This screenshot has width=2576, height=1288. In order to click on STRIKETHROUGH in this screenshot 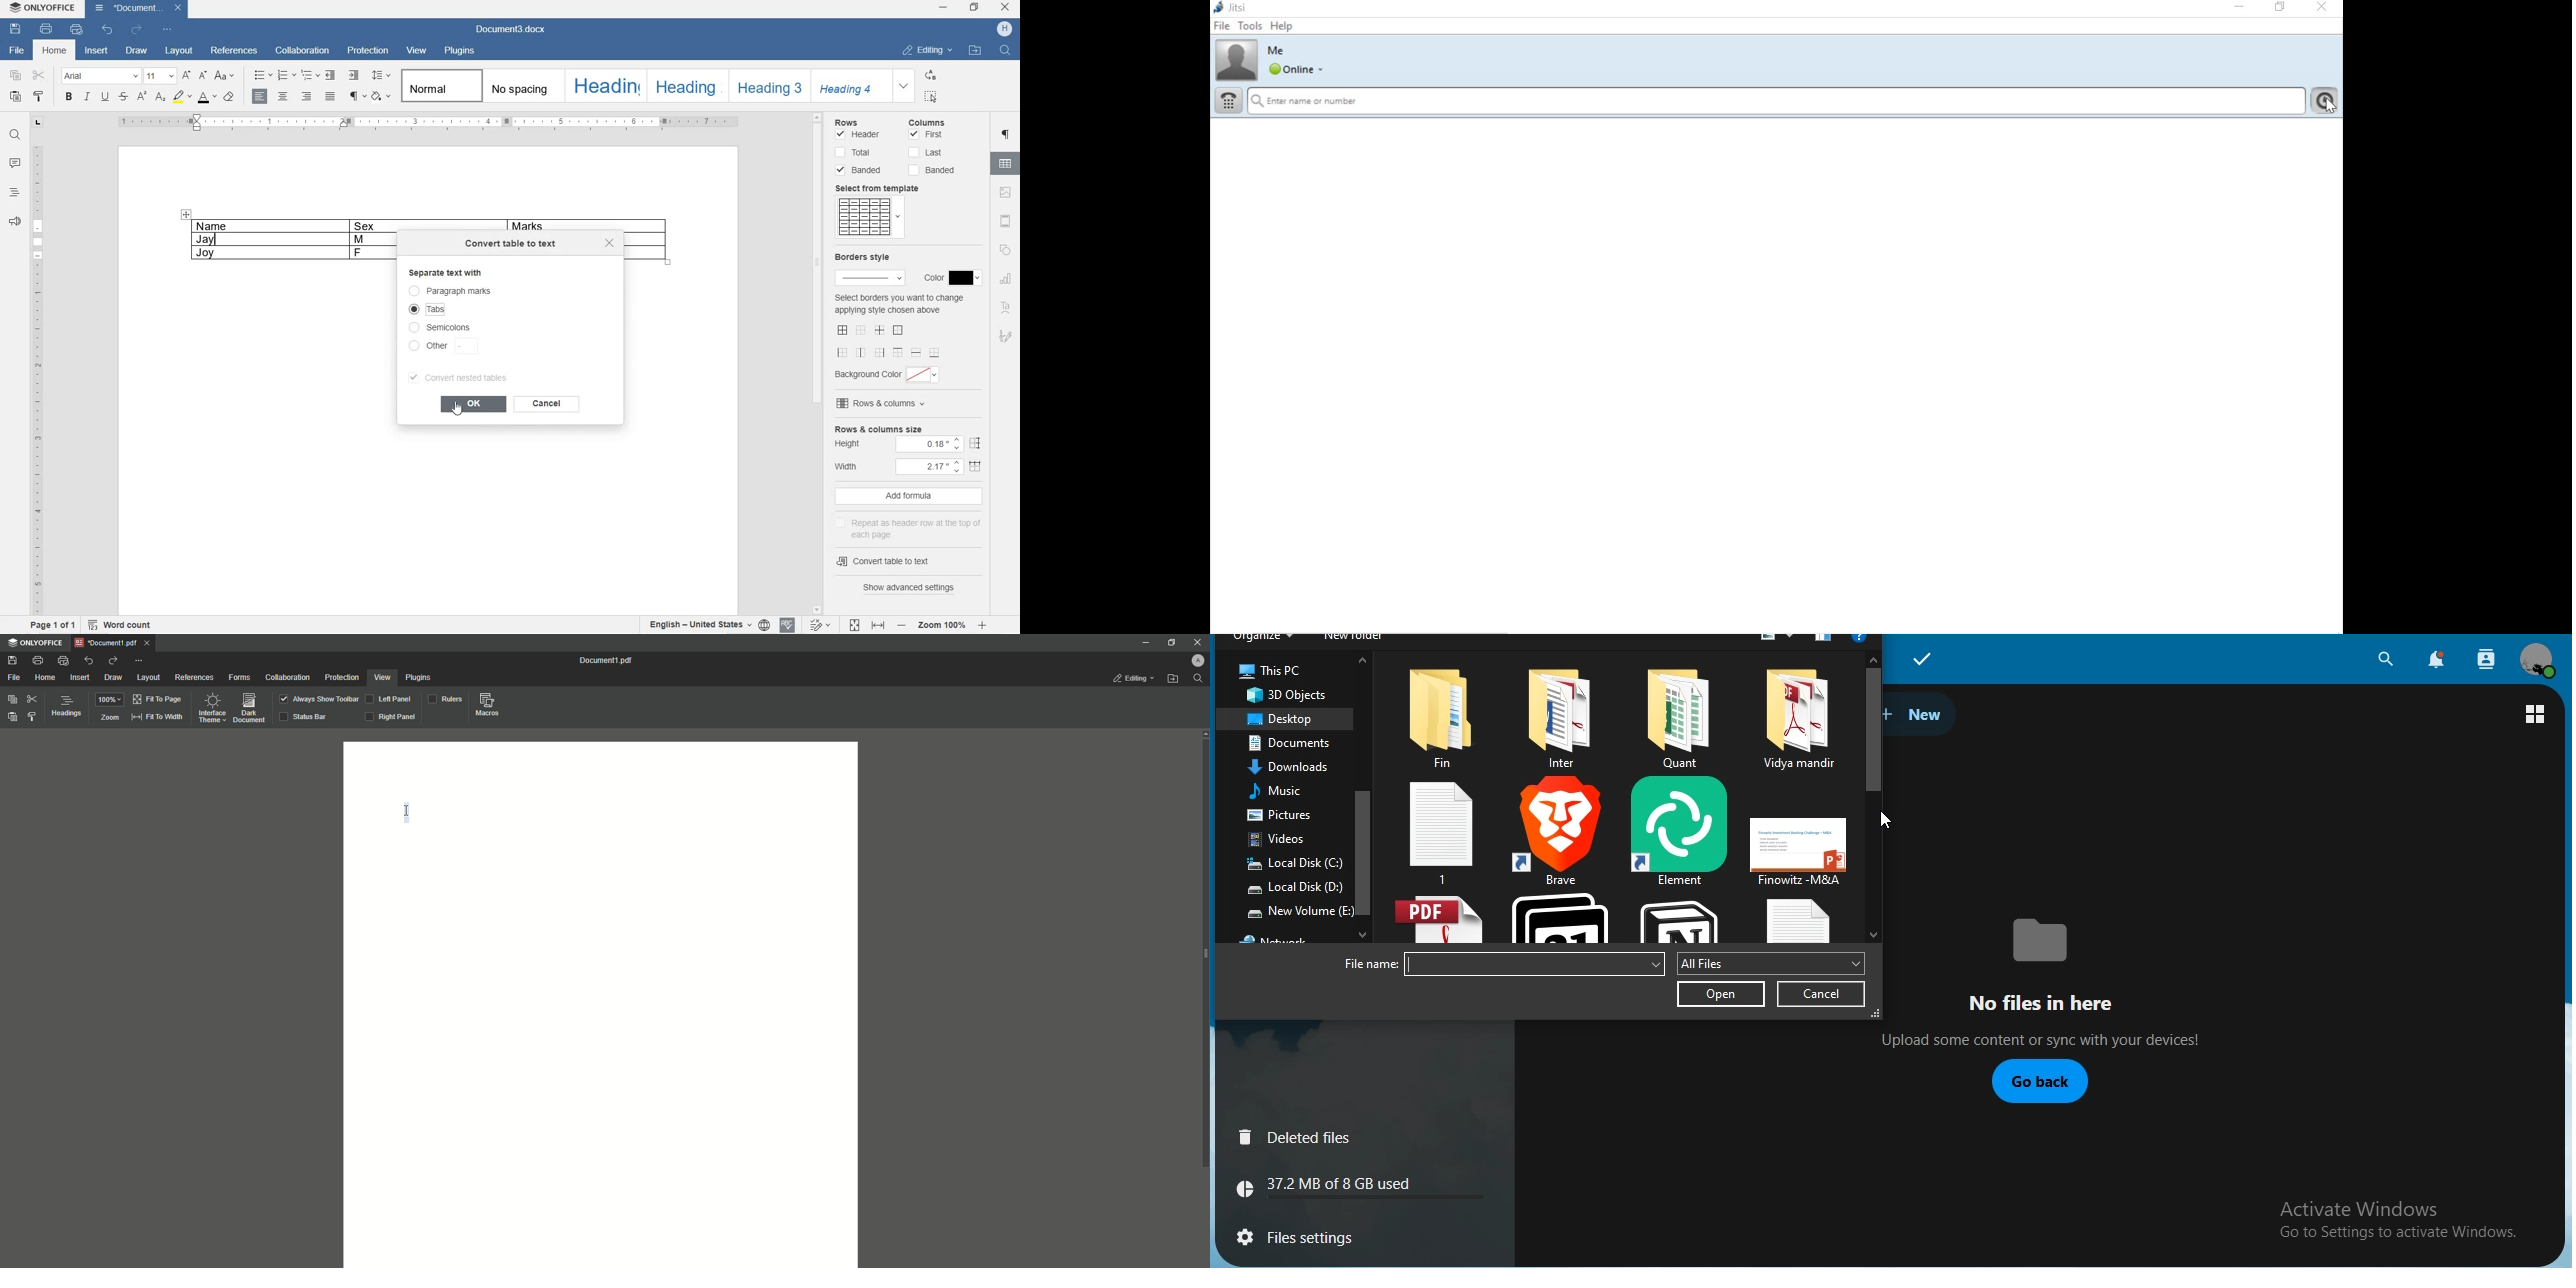, I will do `click(123, 98)`.